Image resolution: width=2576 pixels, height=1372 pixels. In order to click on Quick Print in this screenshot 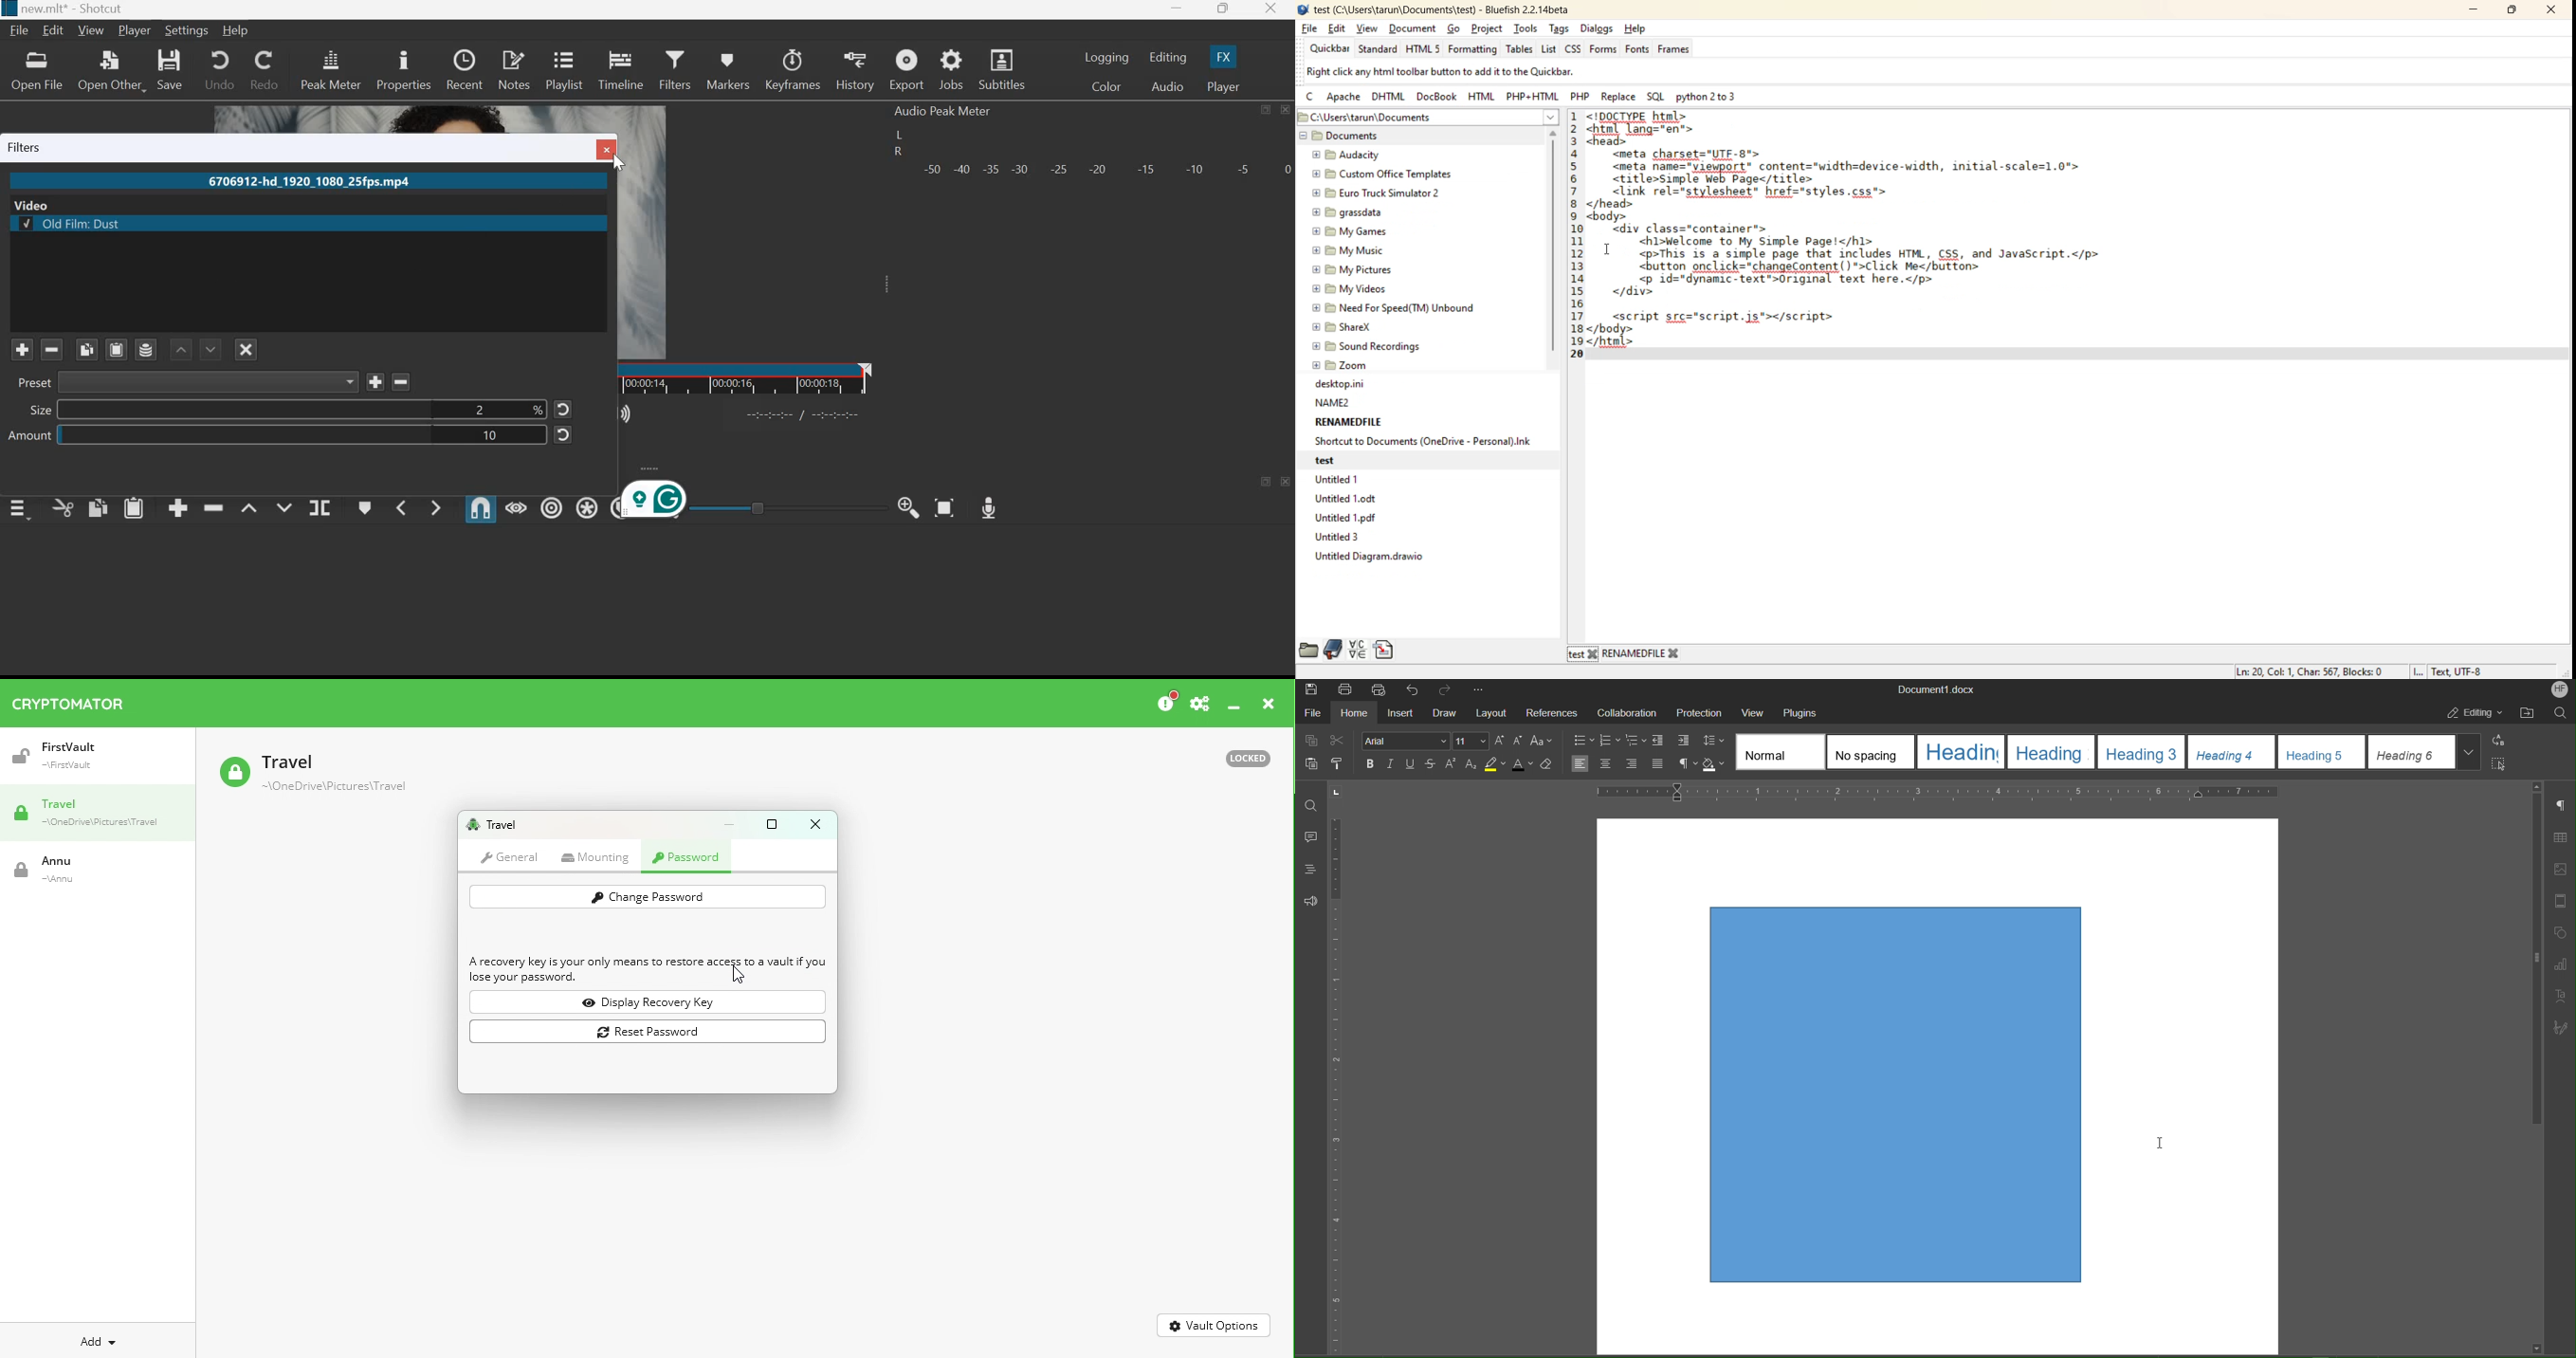, I will do `click(1379, 690)`.